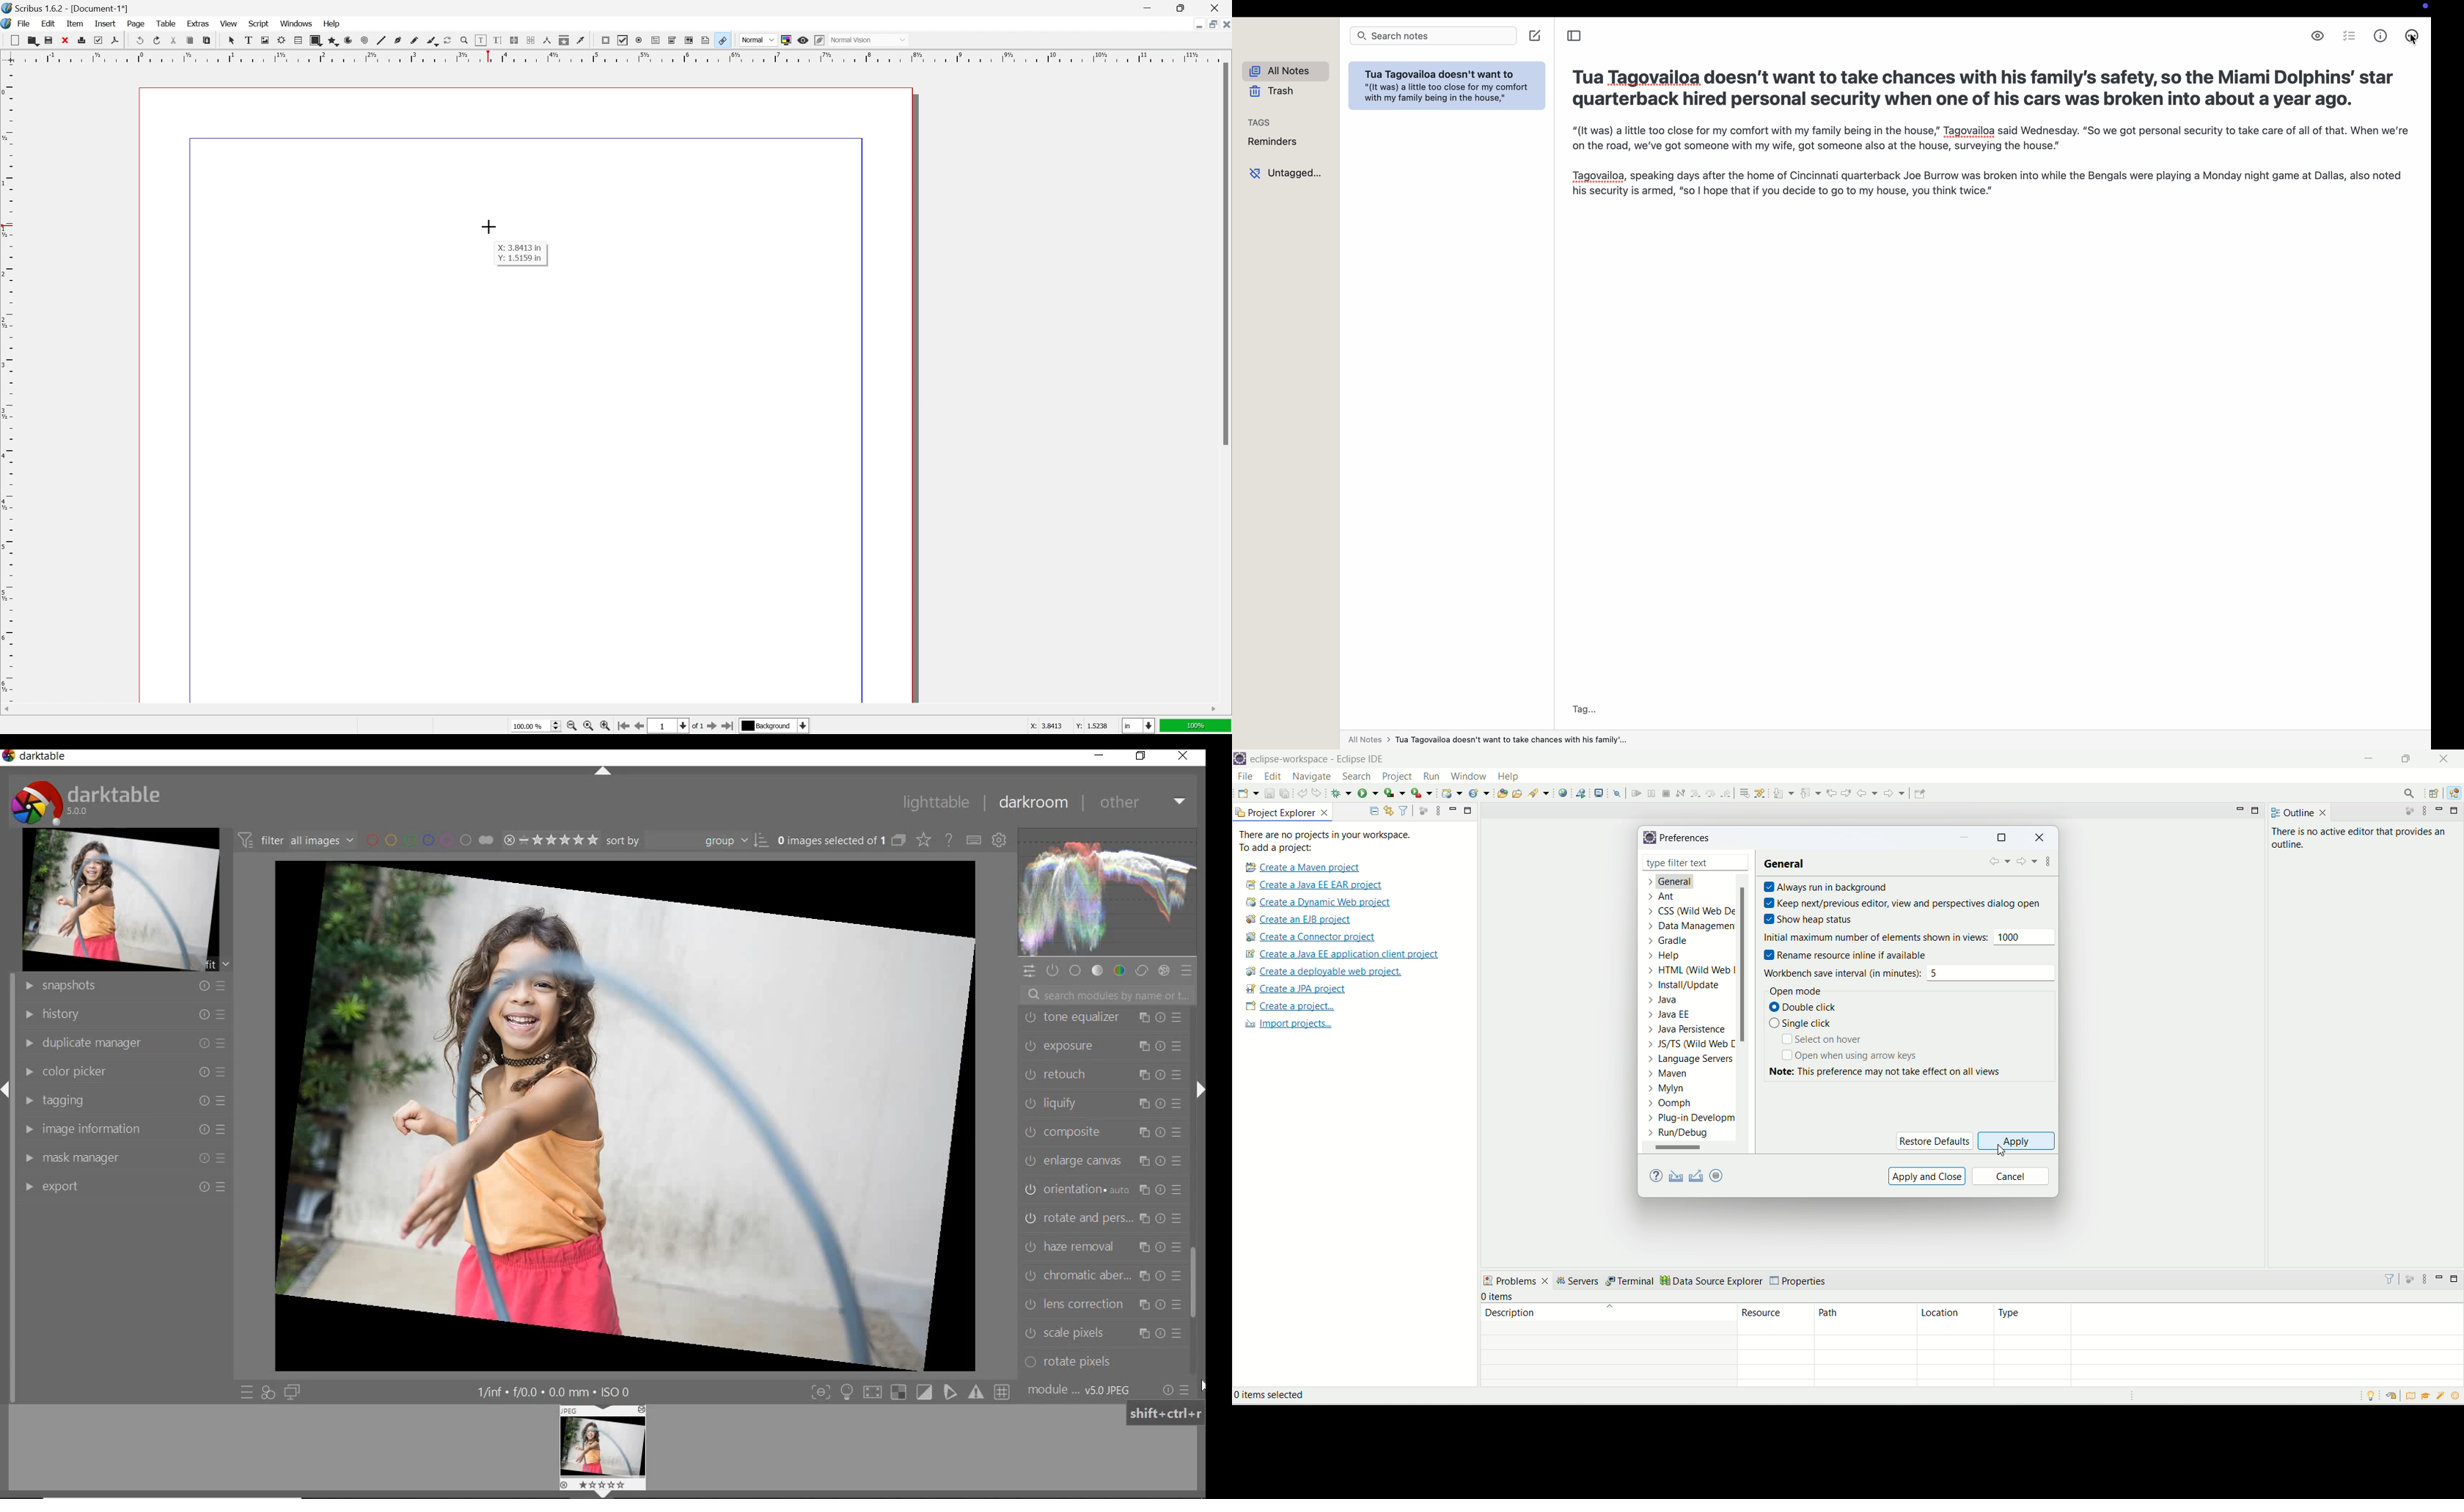  Describe the element at coordinates (1198, 1029) in the screenshot. I see `CURSOR` at that location.